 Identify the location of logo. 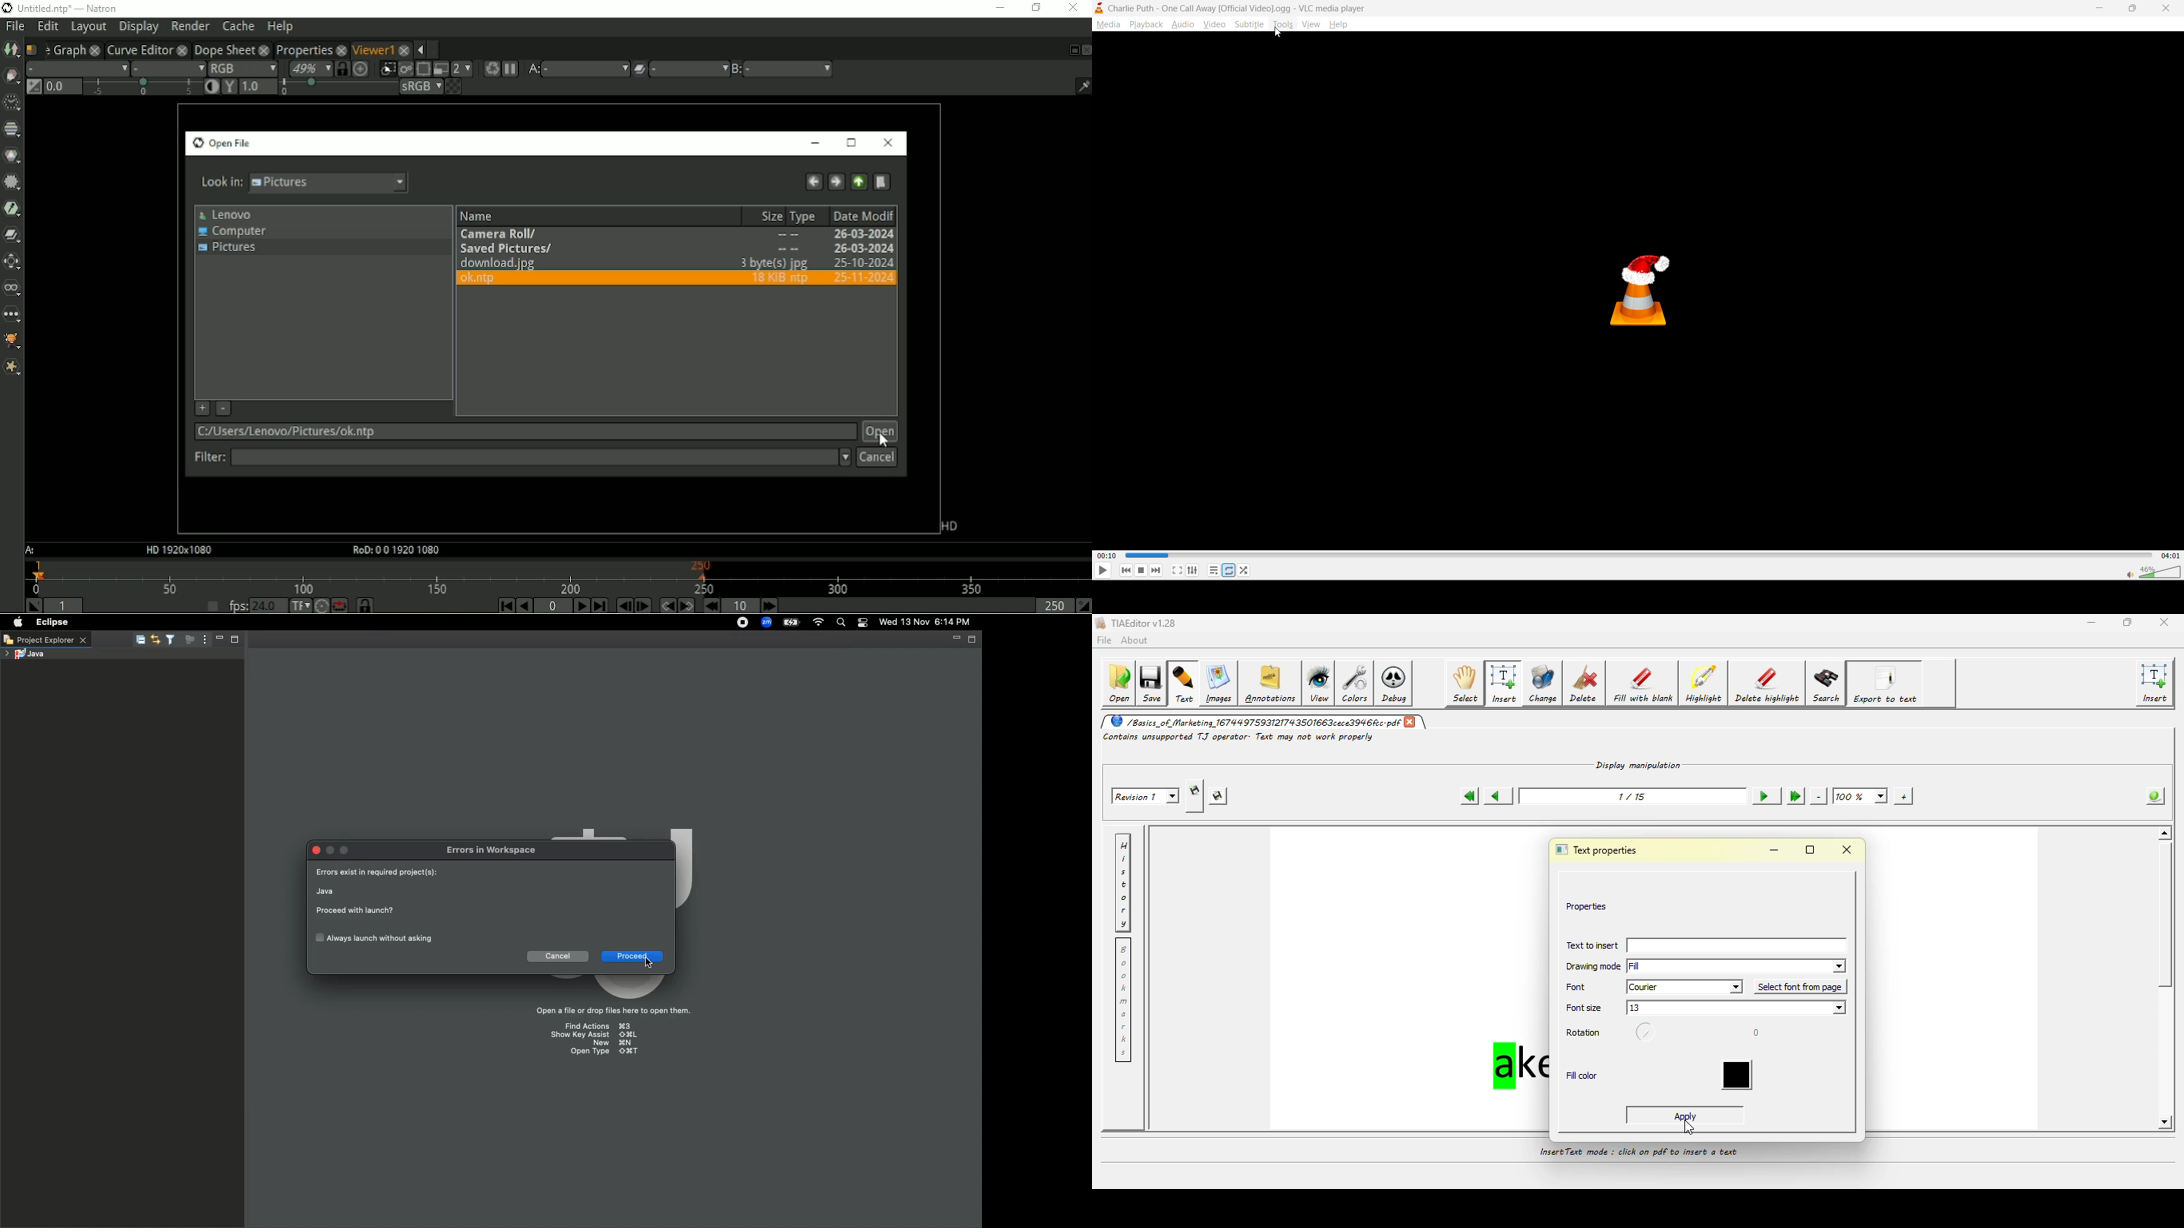
(7, 8).